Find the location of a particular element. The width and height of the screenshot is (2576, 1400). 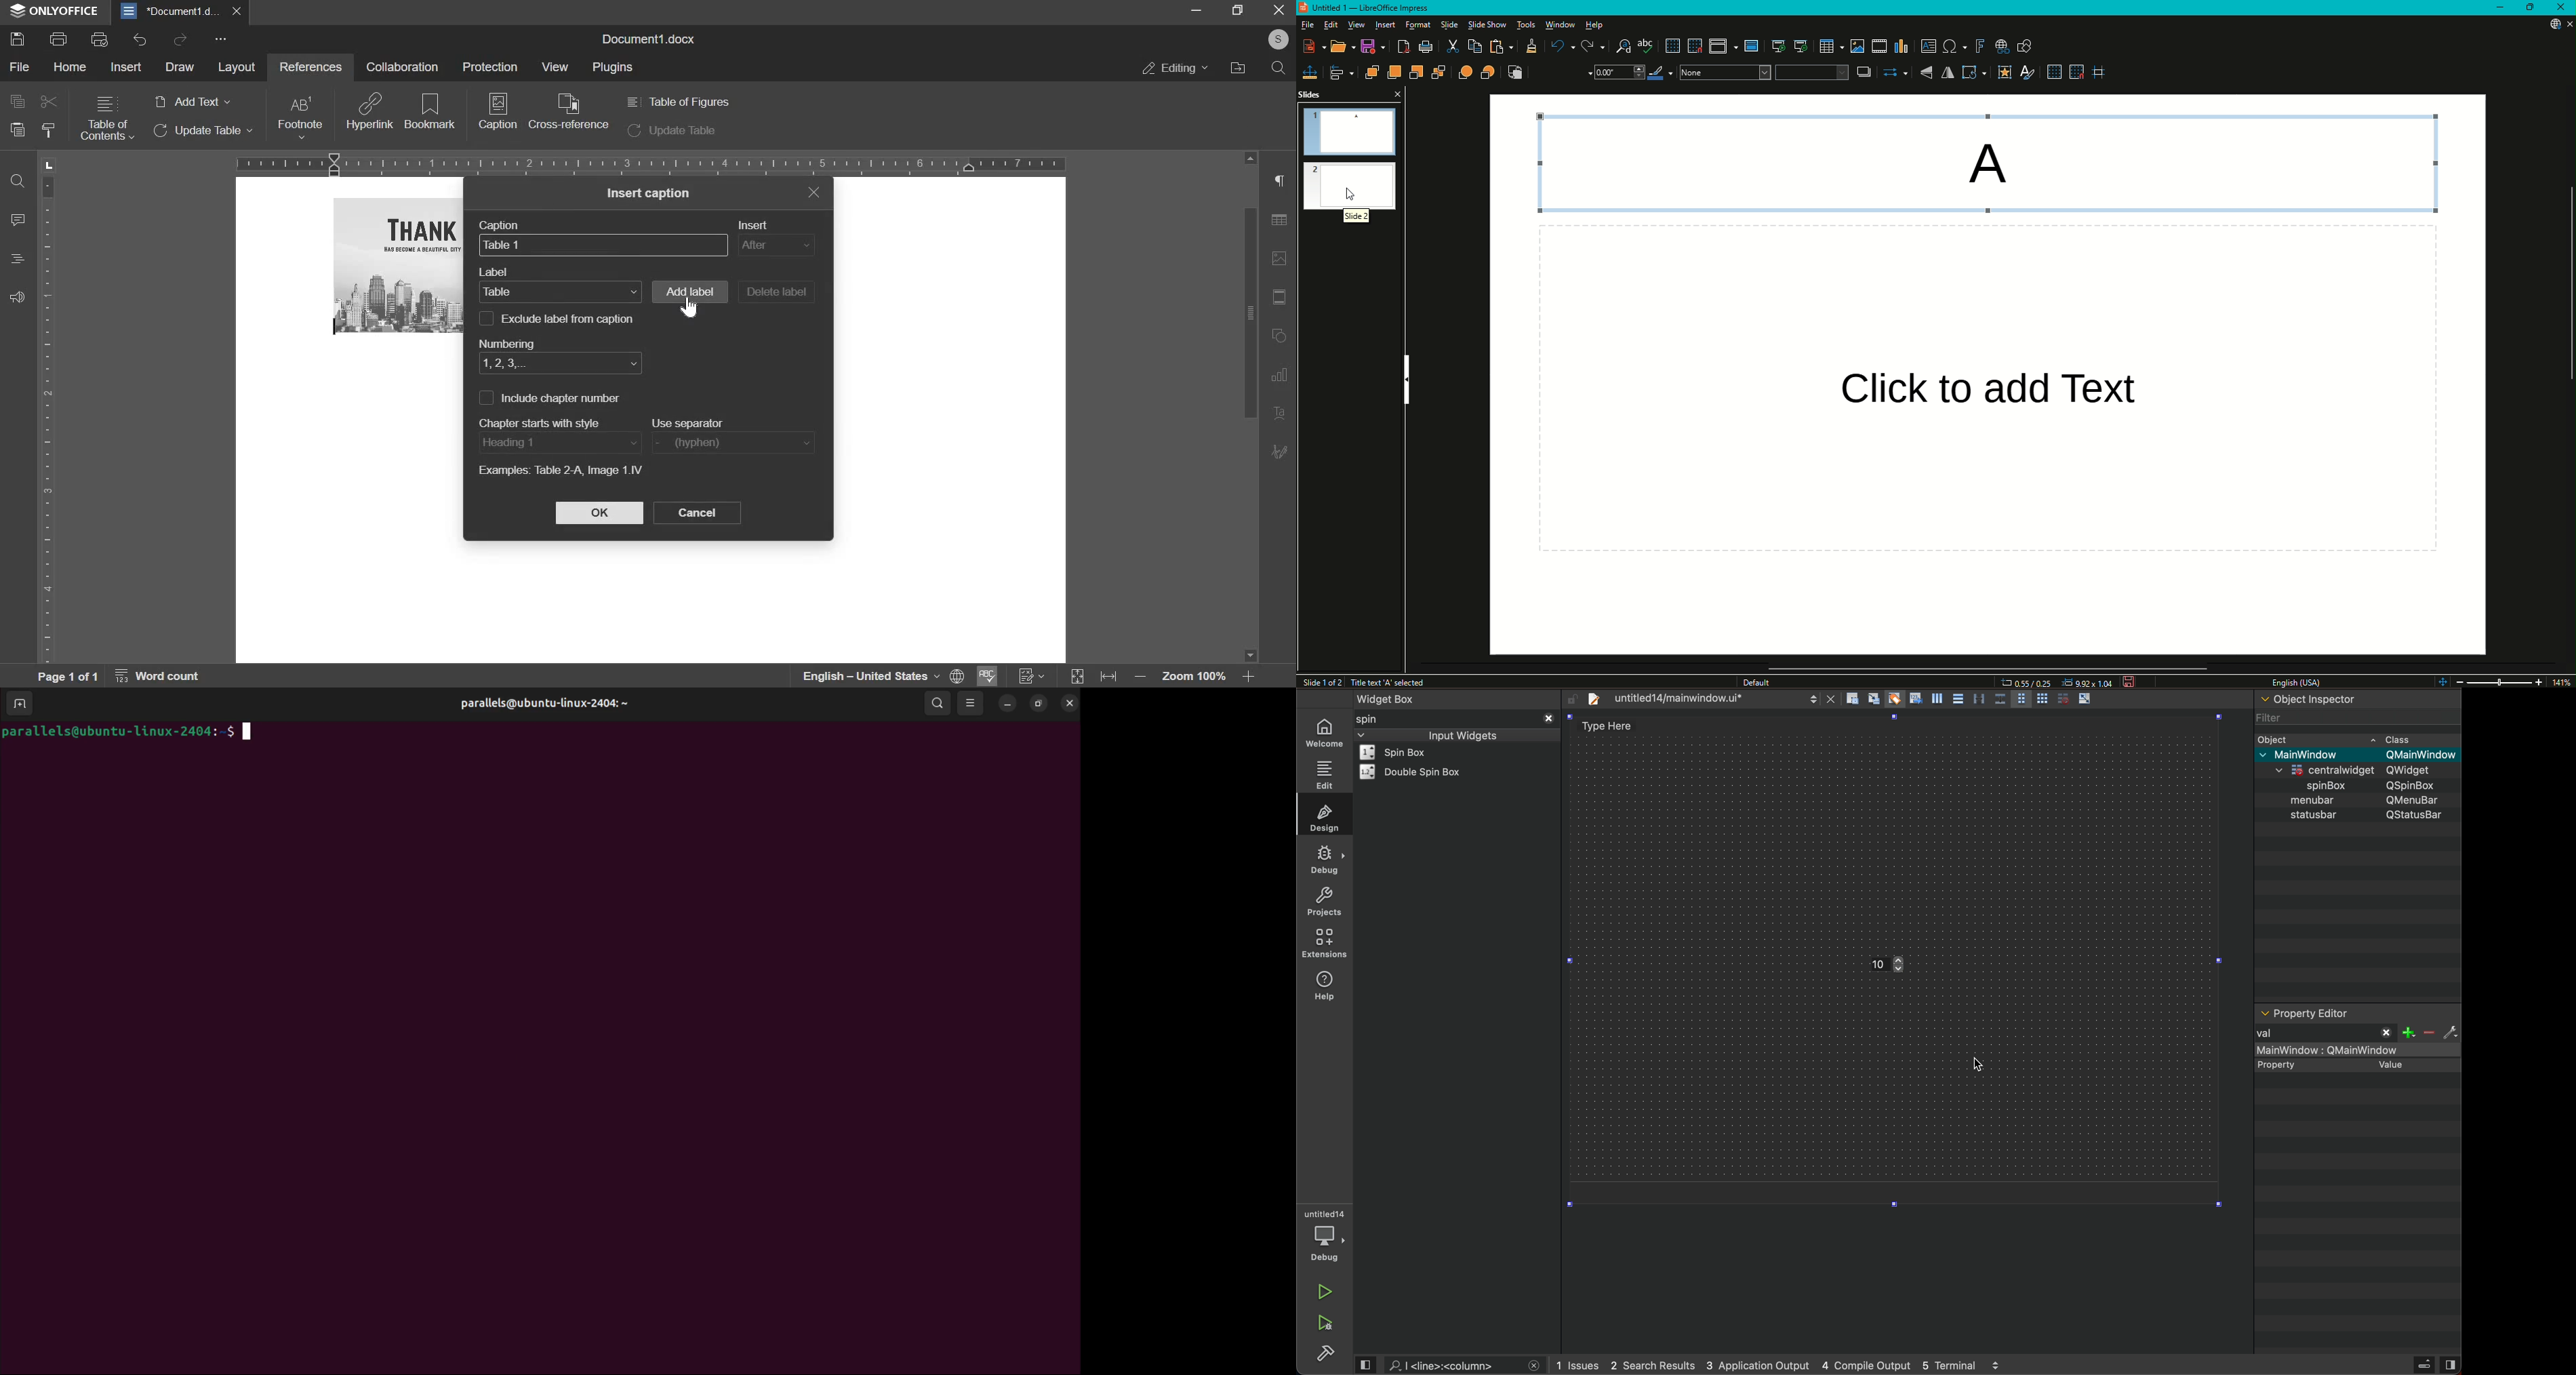

Updates Available is located at coordinates (2549, 24).